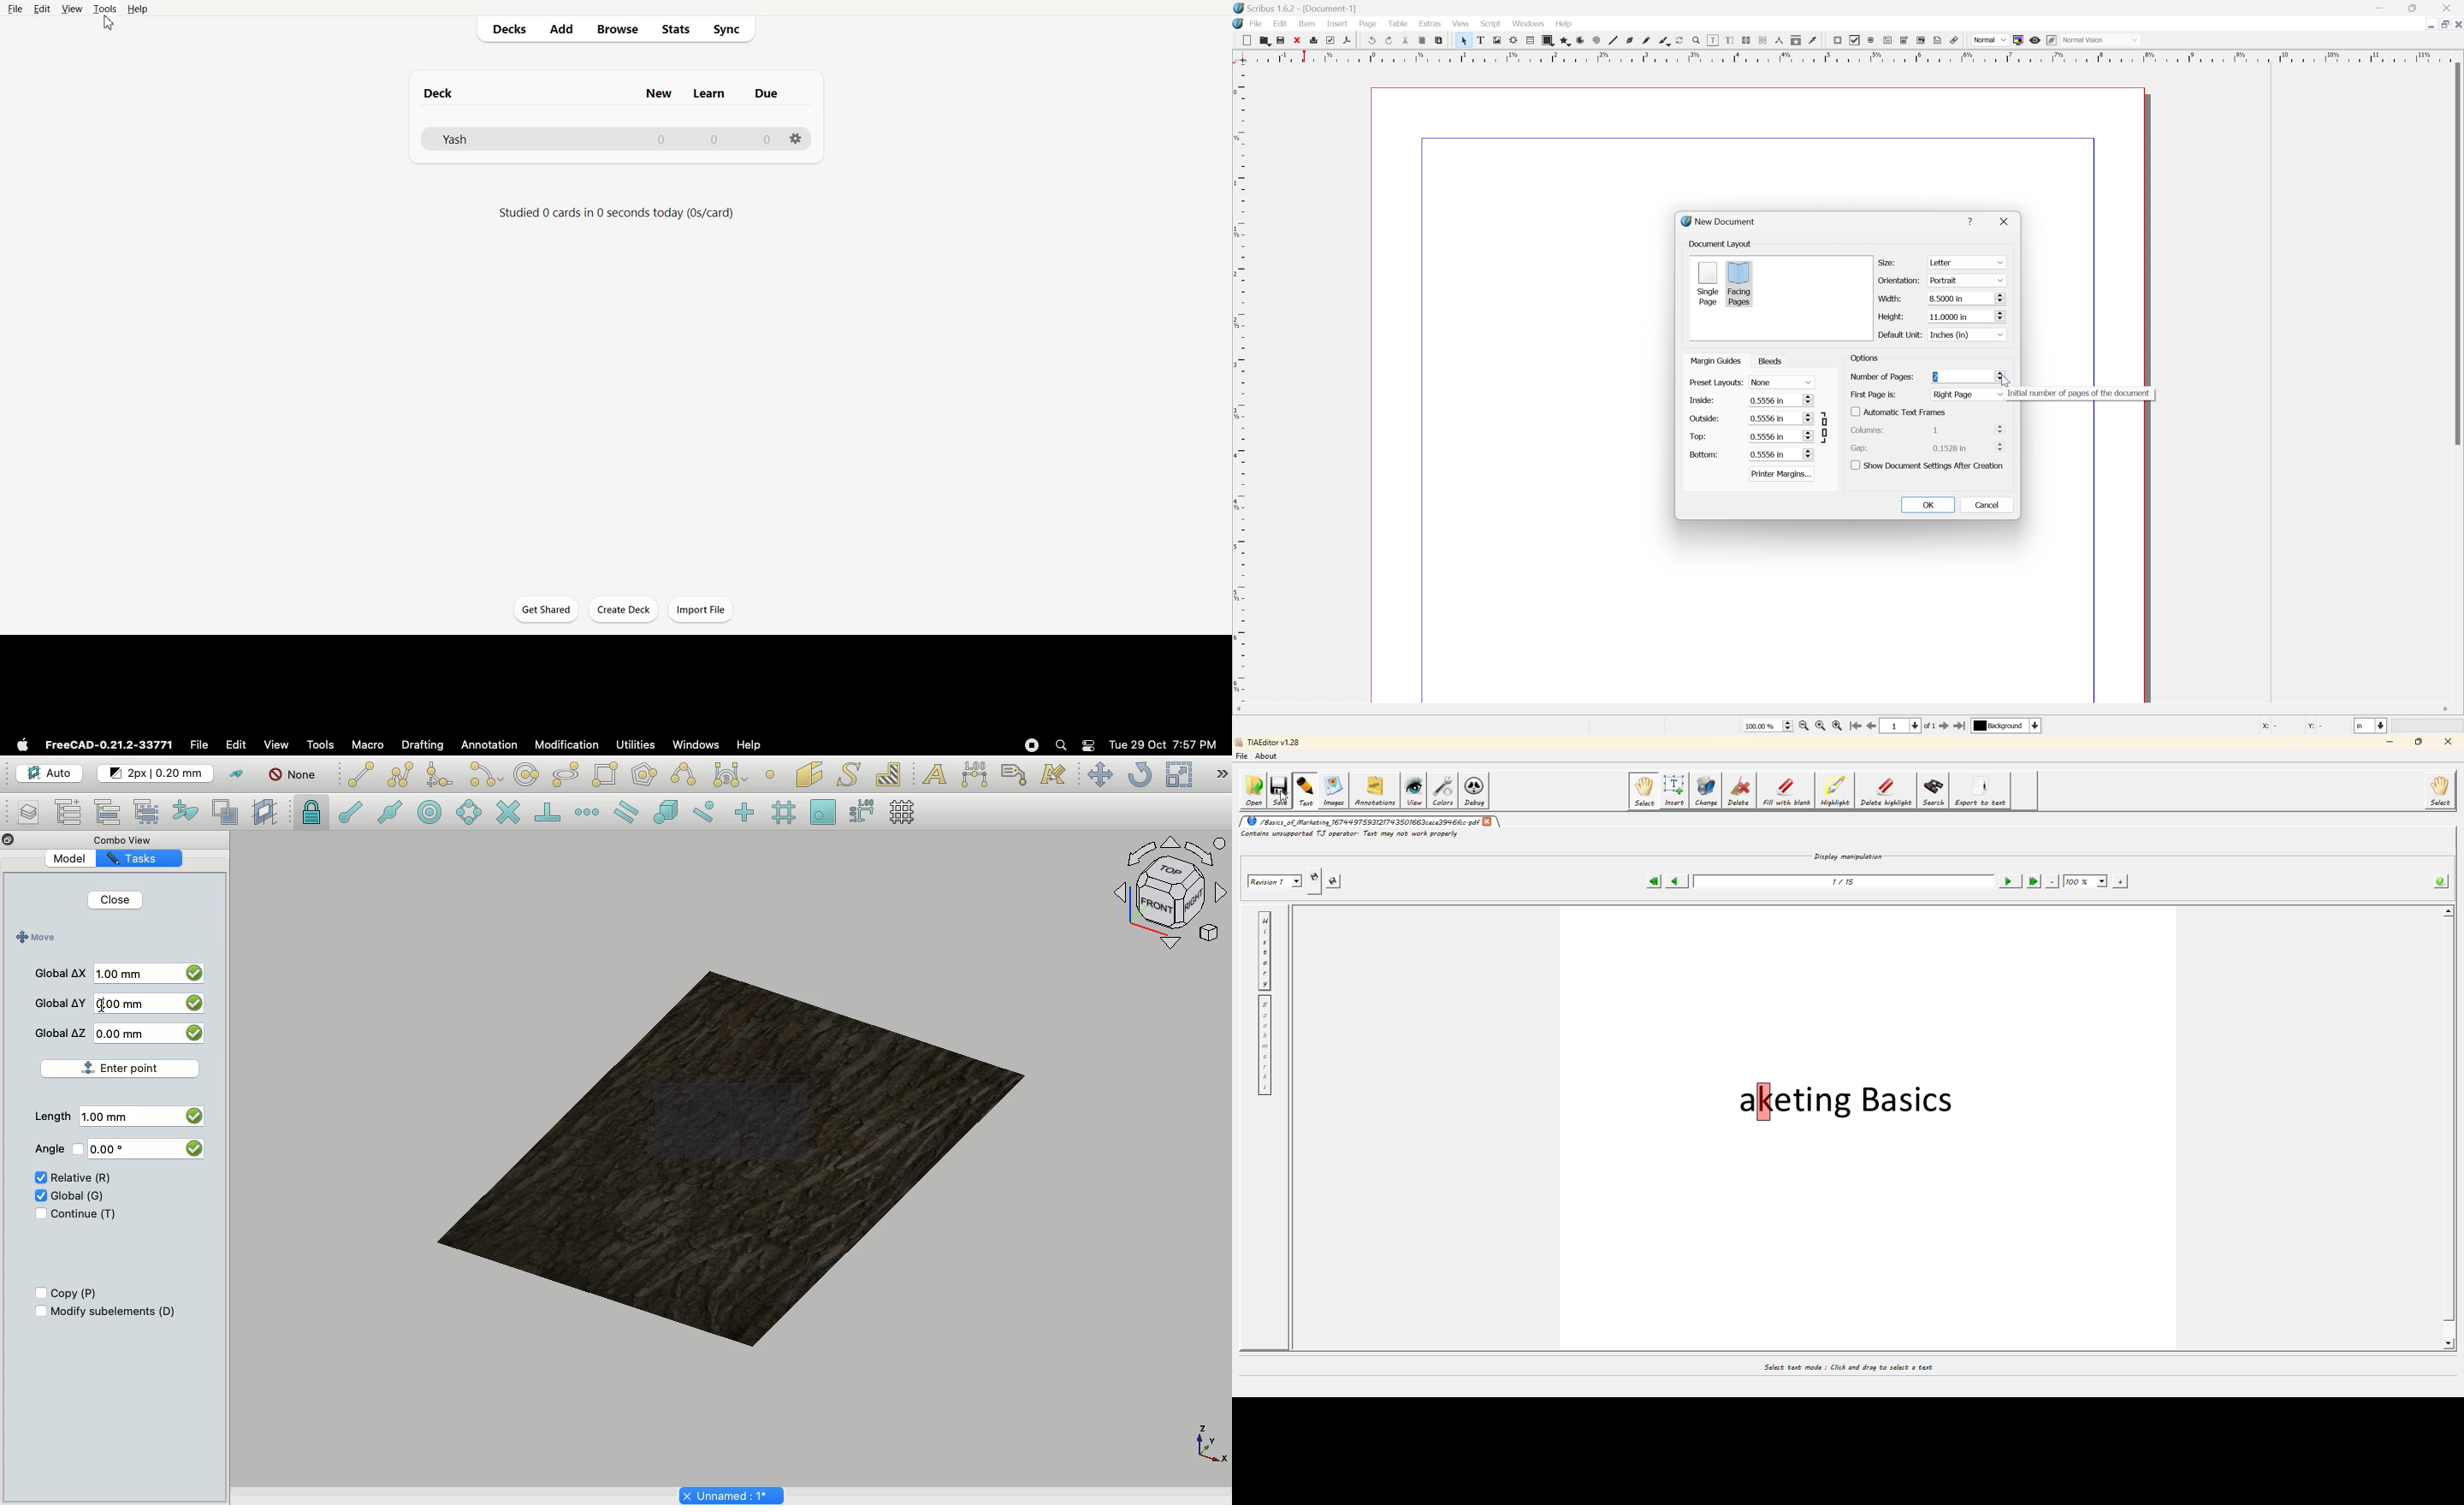 This screenshot has height=1512, width=2464. What do you see at coordinates (110, 812) in the screenshot?
I see `Move to group` at bounding box center [110, 812].